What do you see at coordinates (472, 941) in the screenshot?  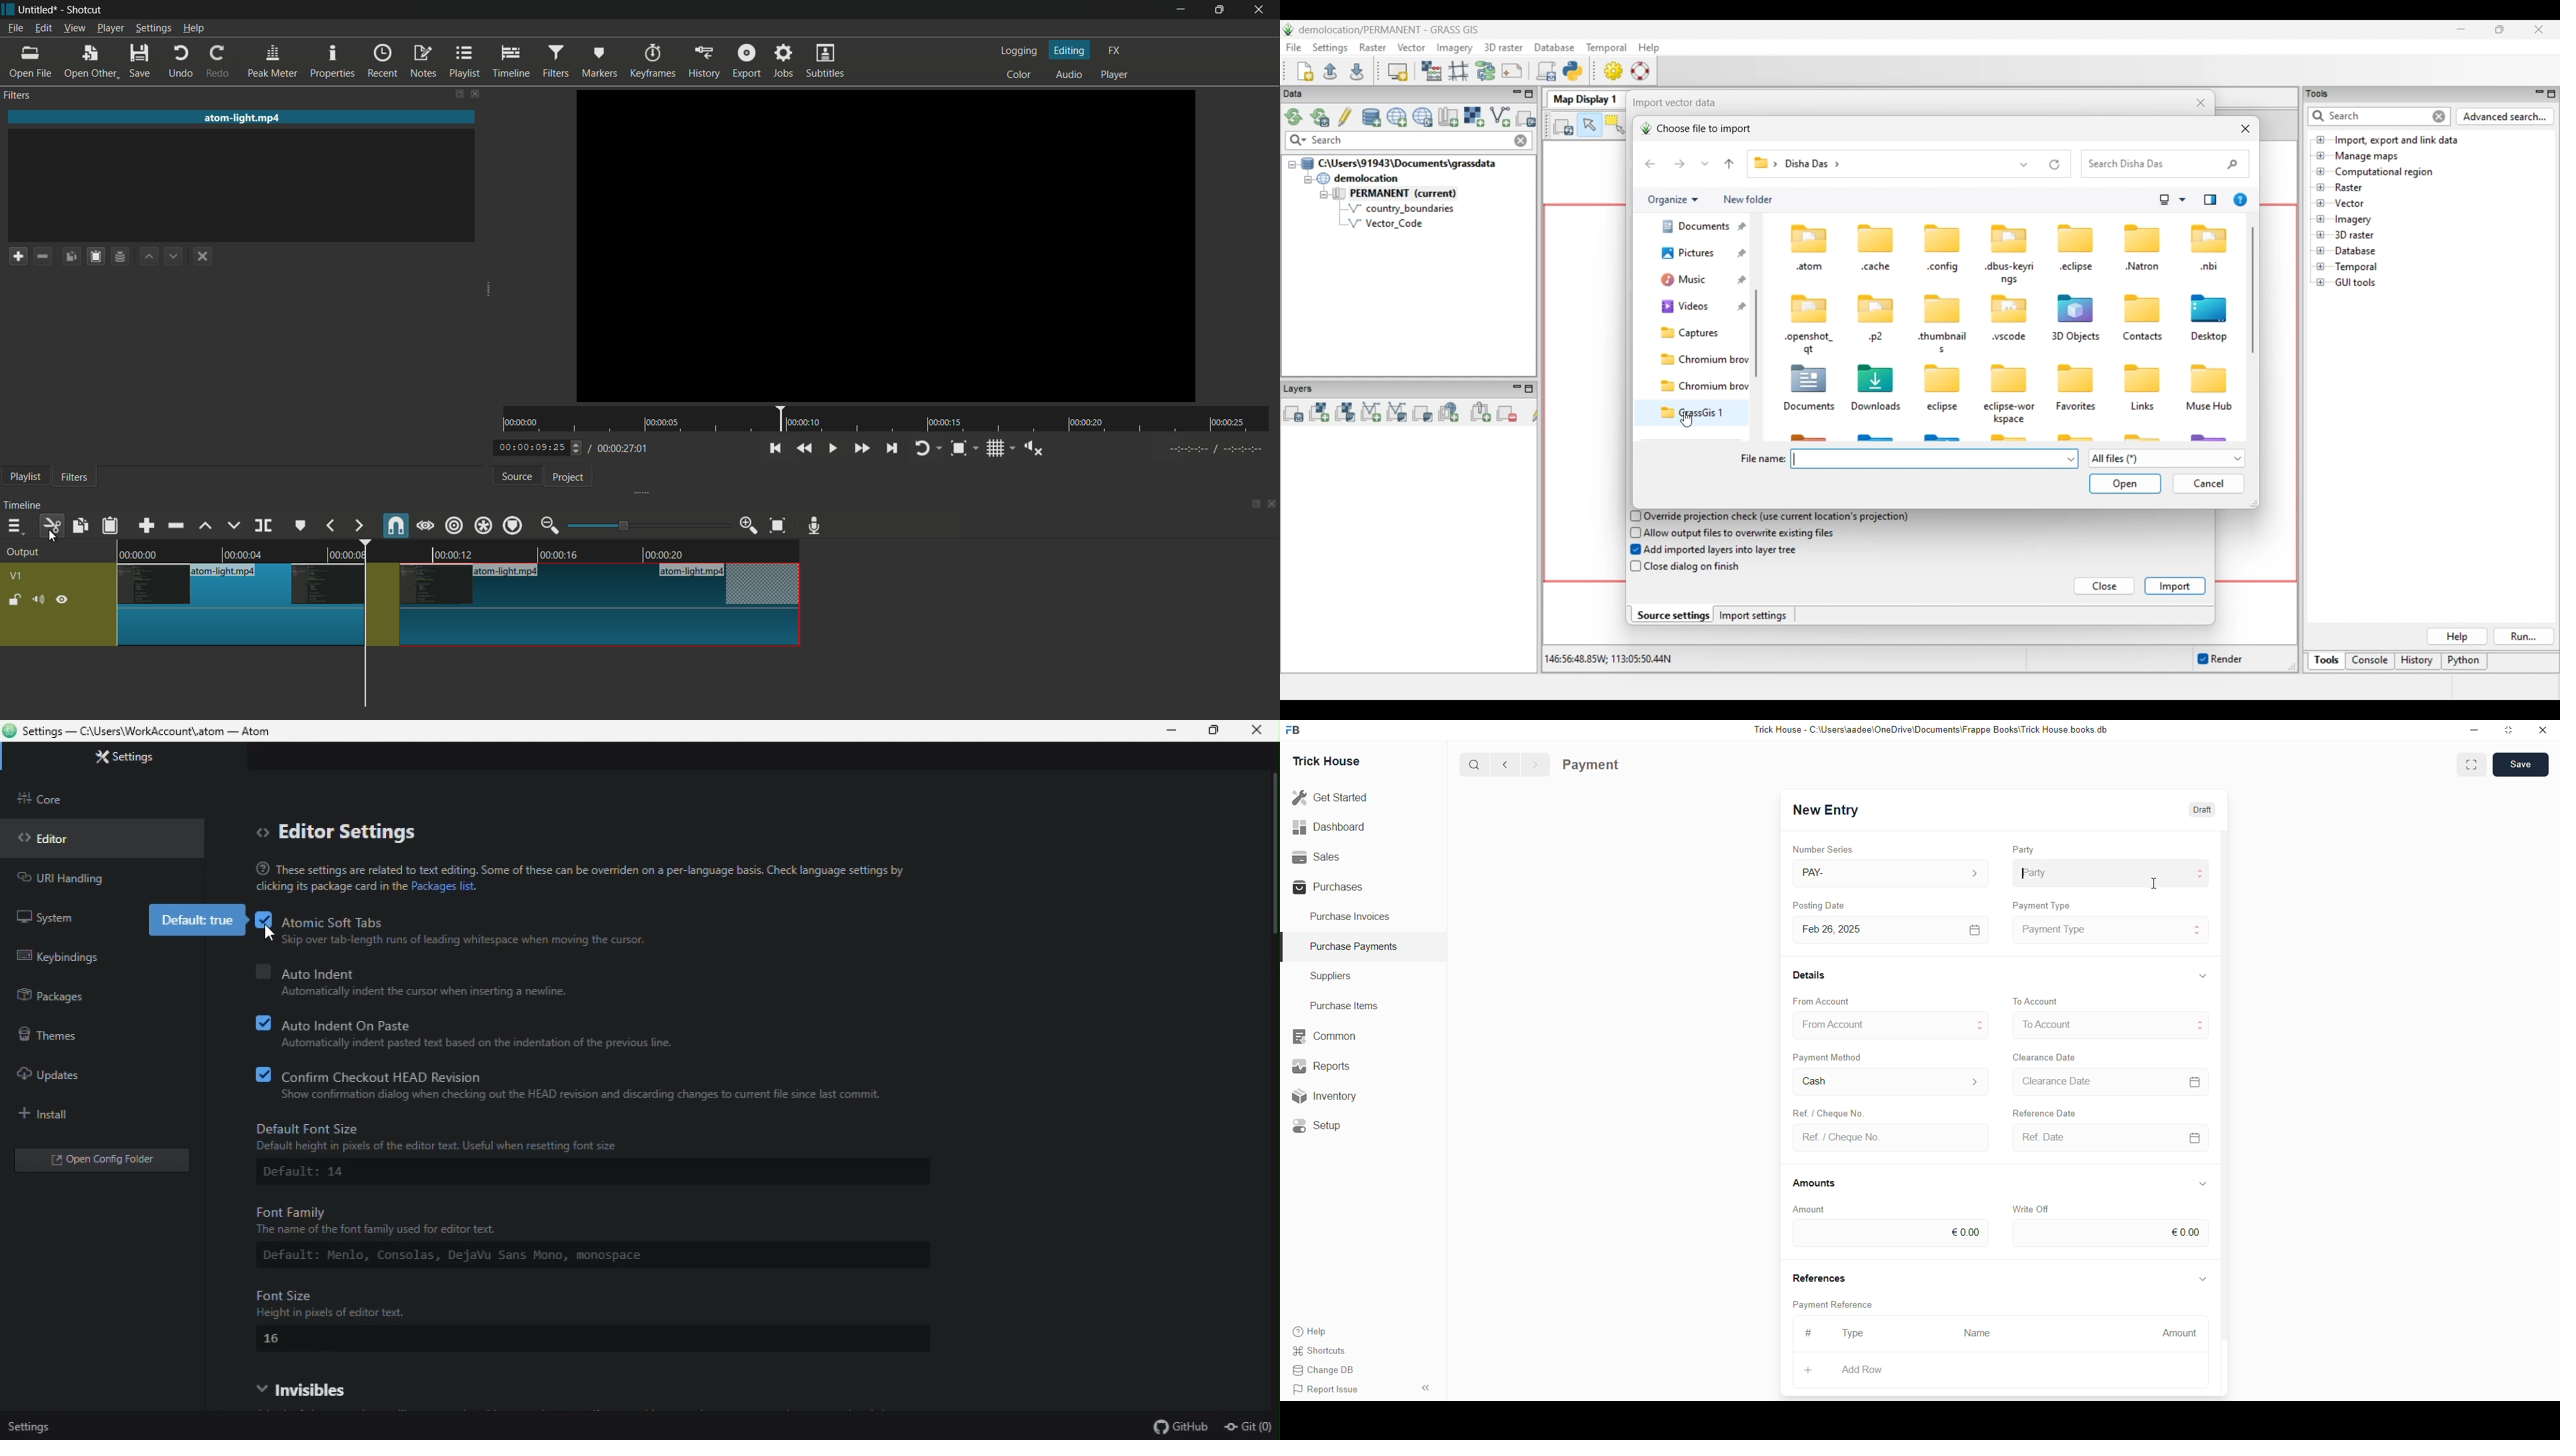 I see `'\ Skip over tab-length runs of leading whitespace when moving the cursor.` at bounding box center [472, 941].